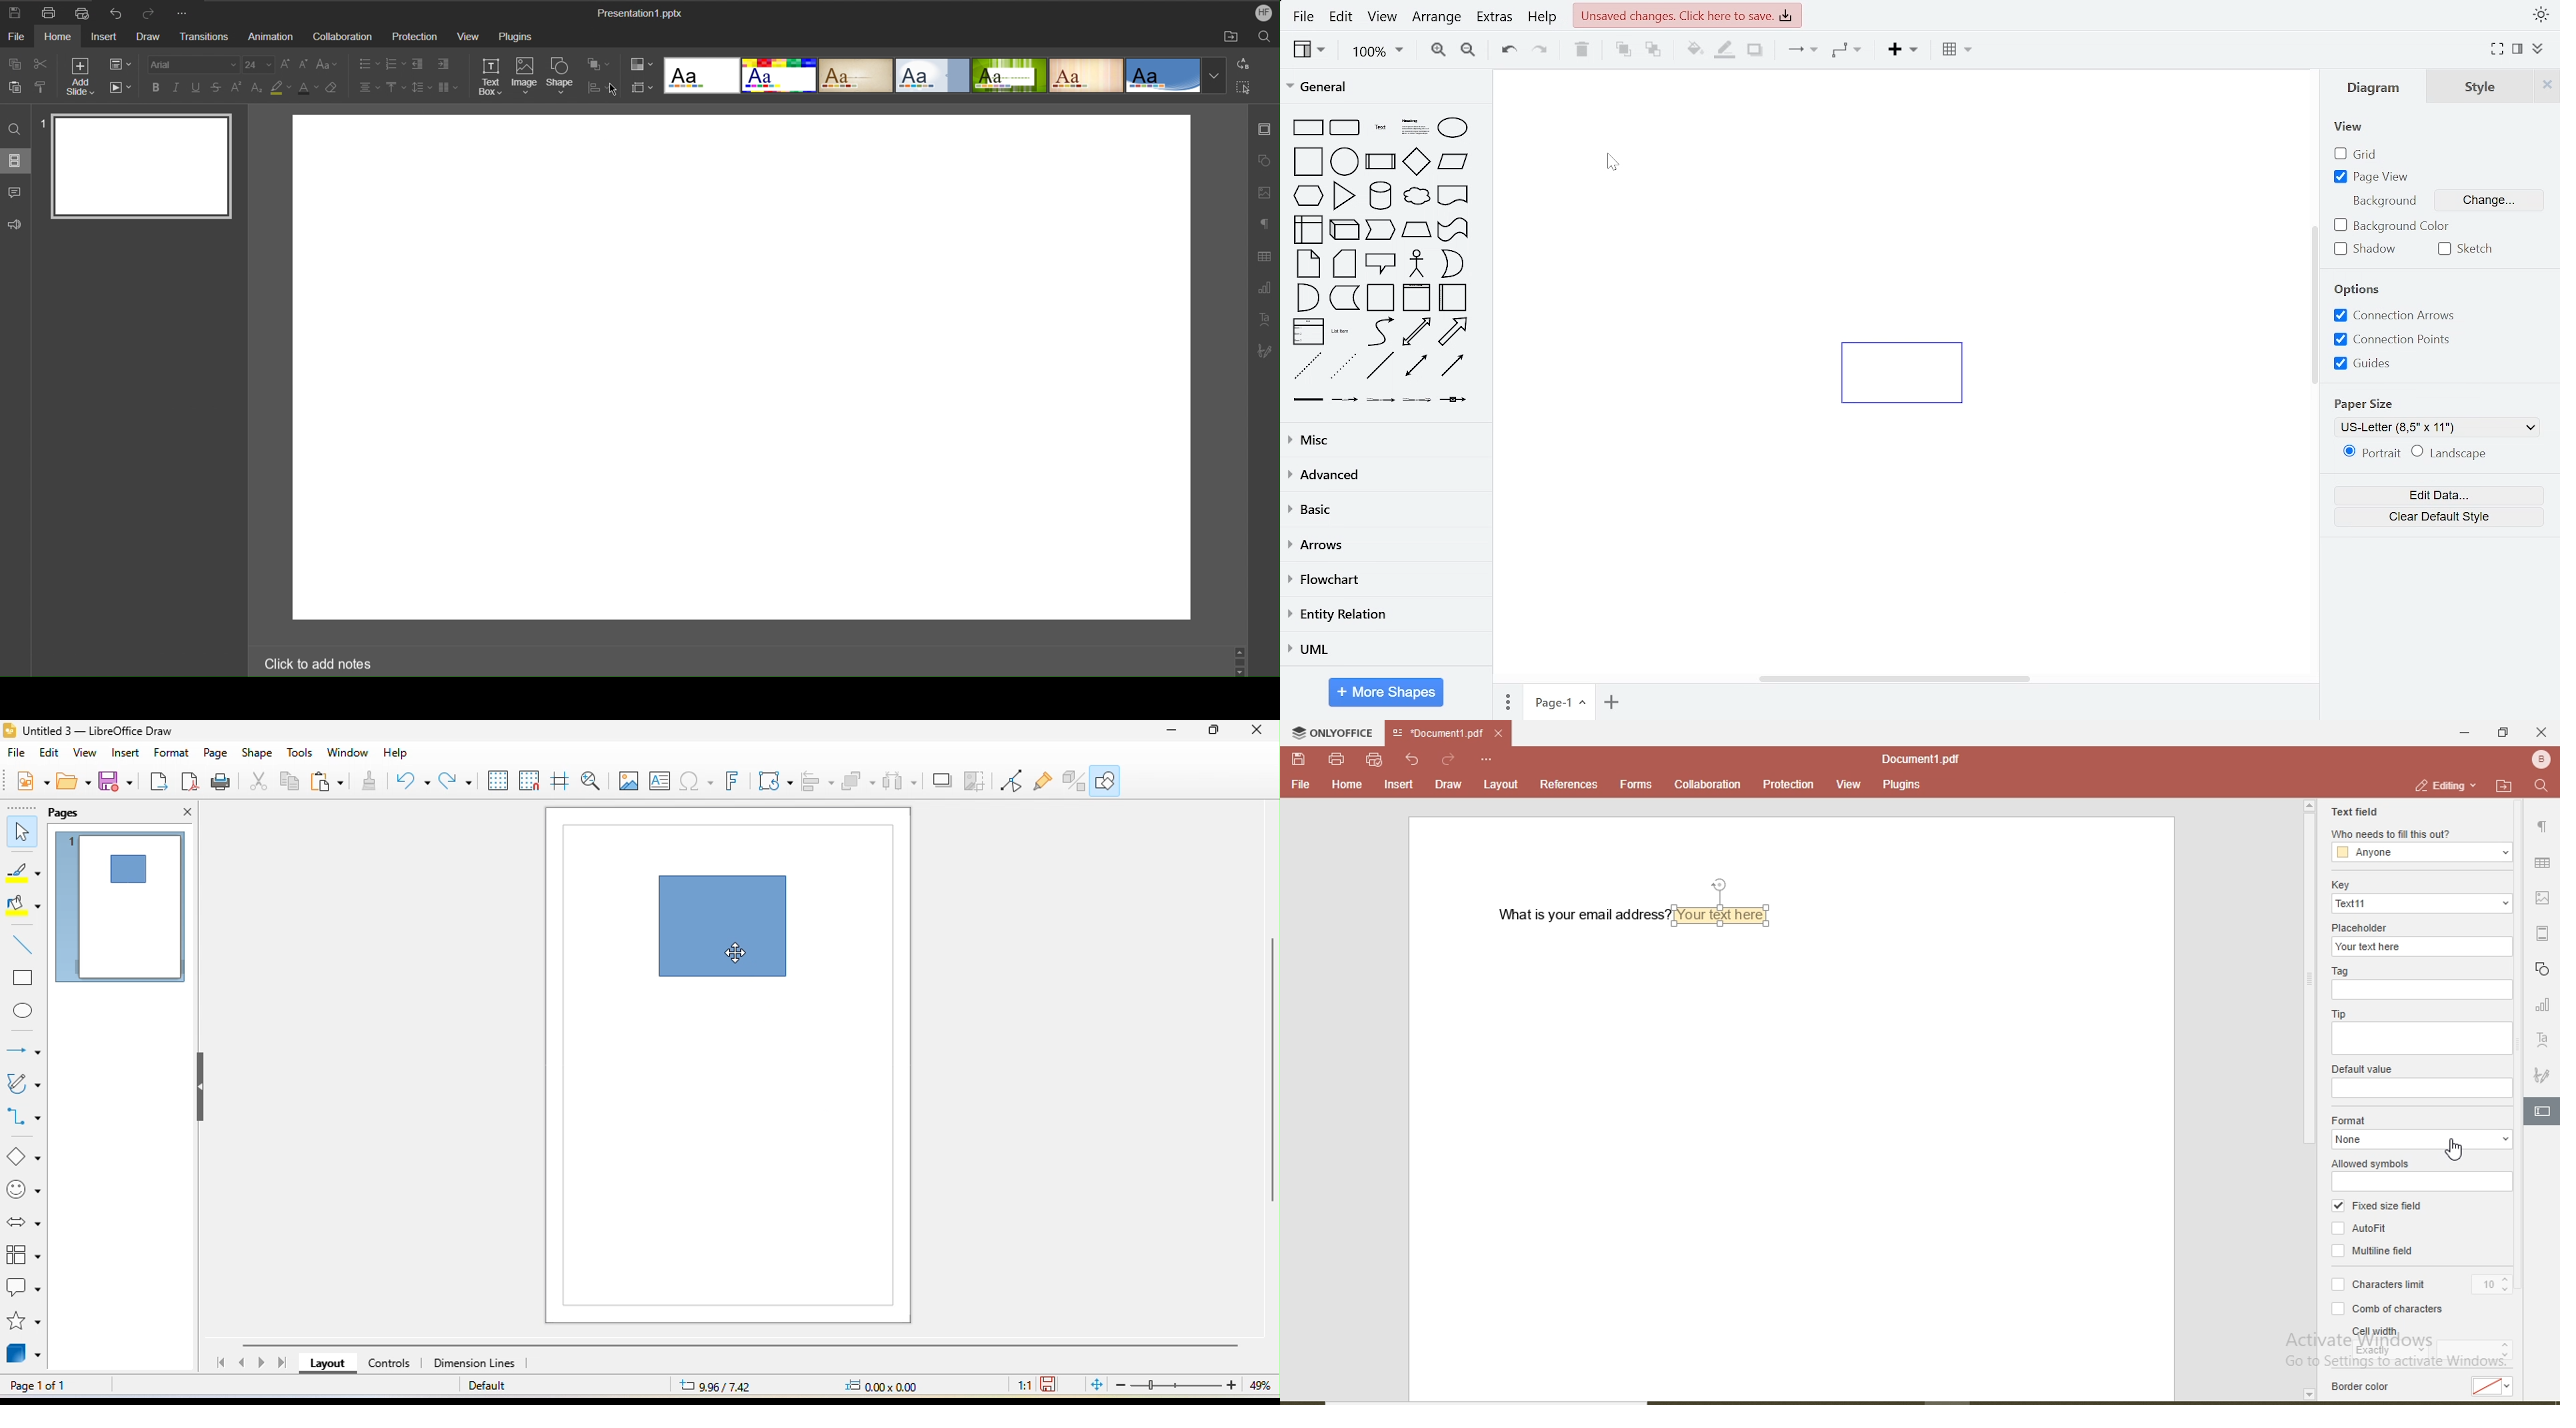 The width and height of the screenshot is (2576, 1428). Describe the element at coordinates (2456, 1153) in the screenshot. I see `cursor` at that location.